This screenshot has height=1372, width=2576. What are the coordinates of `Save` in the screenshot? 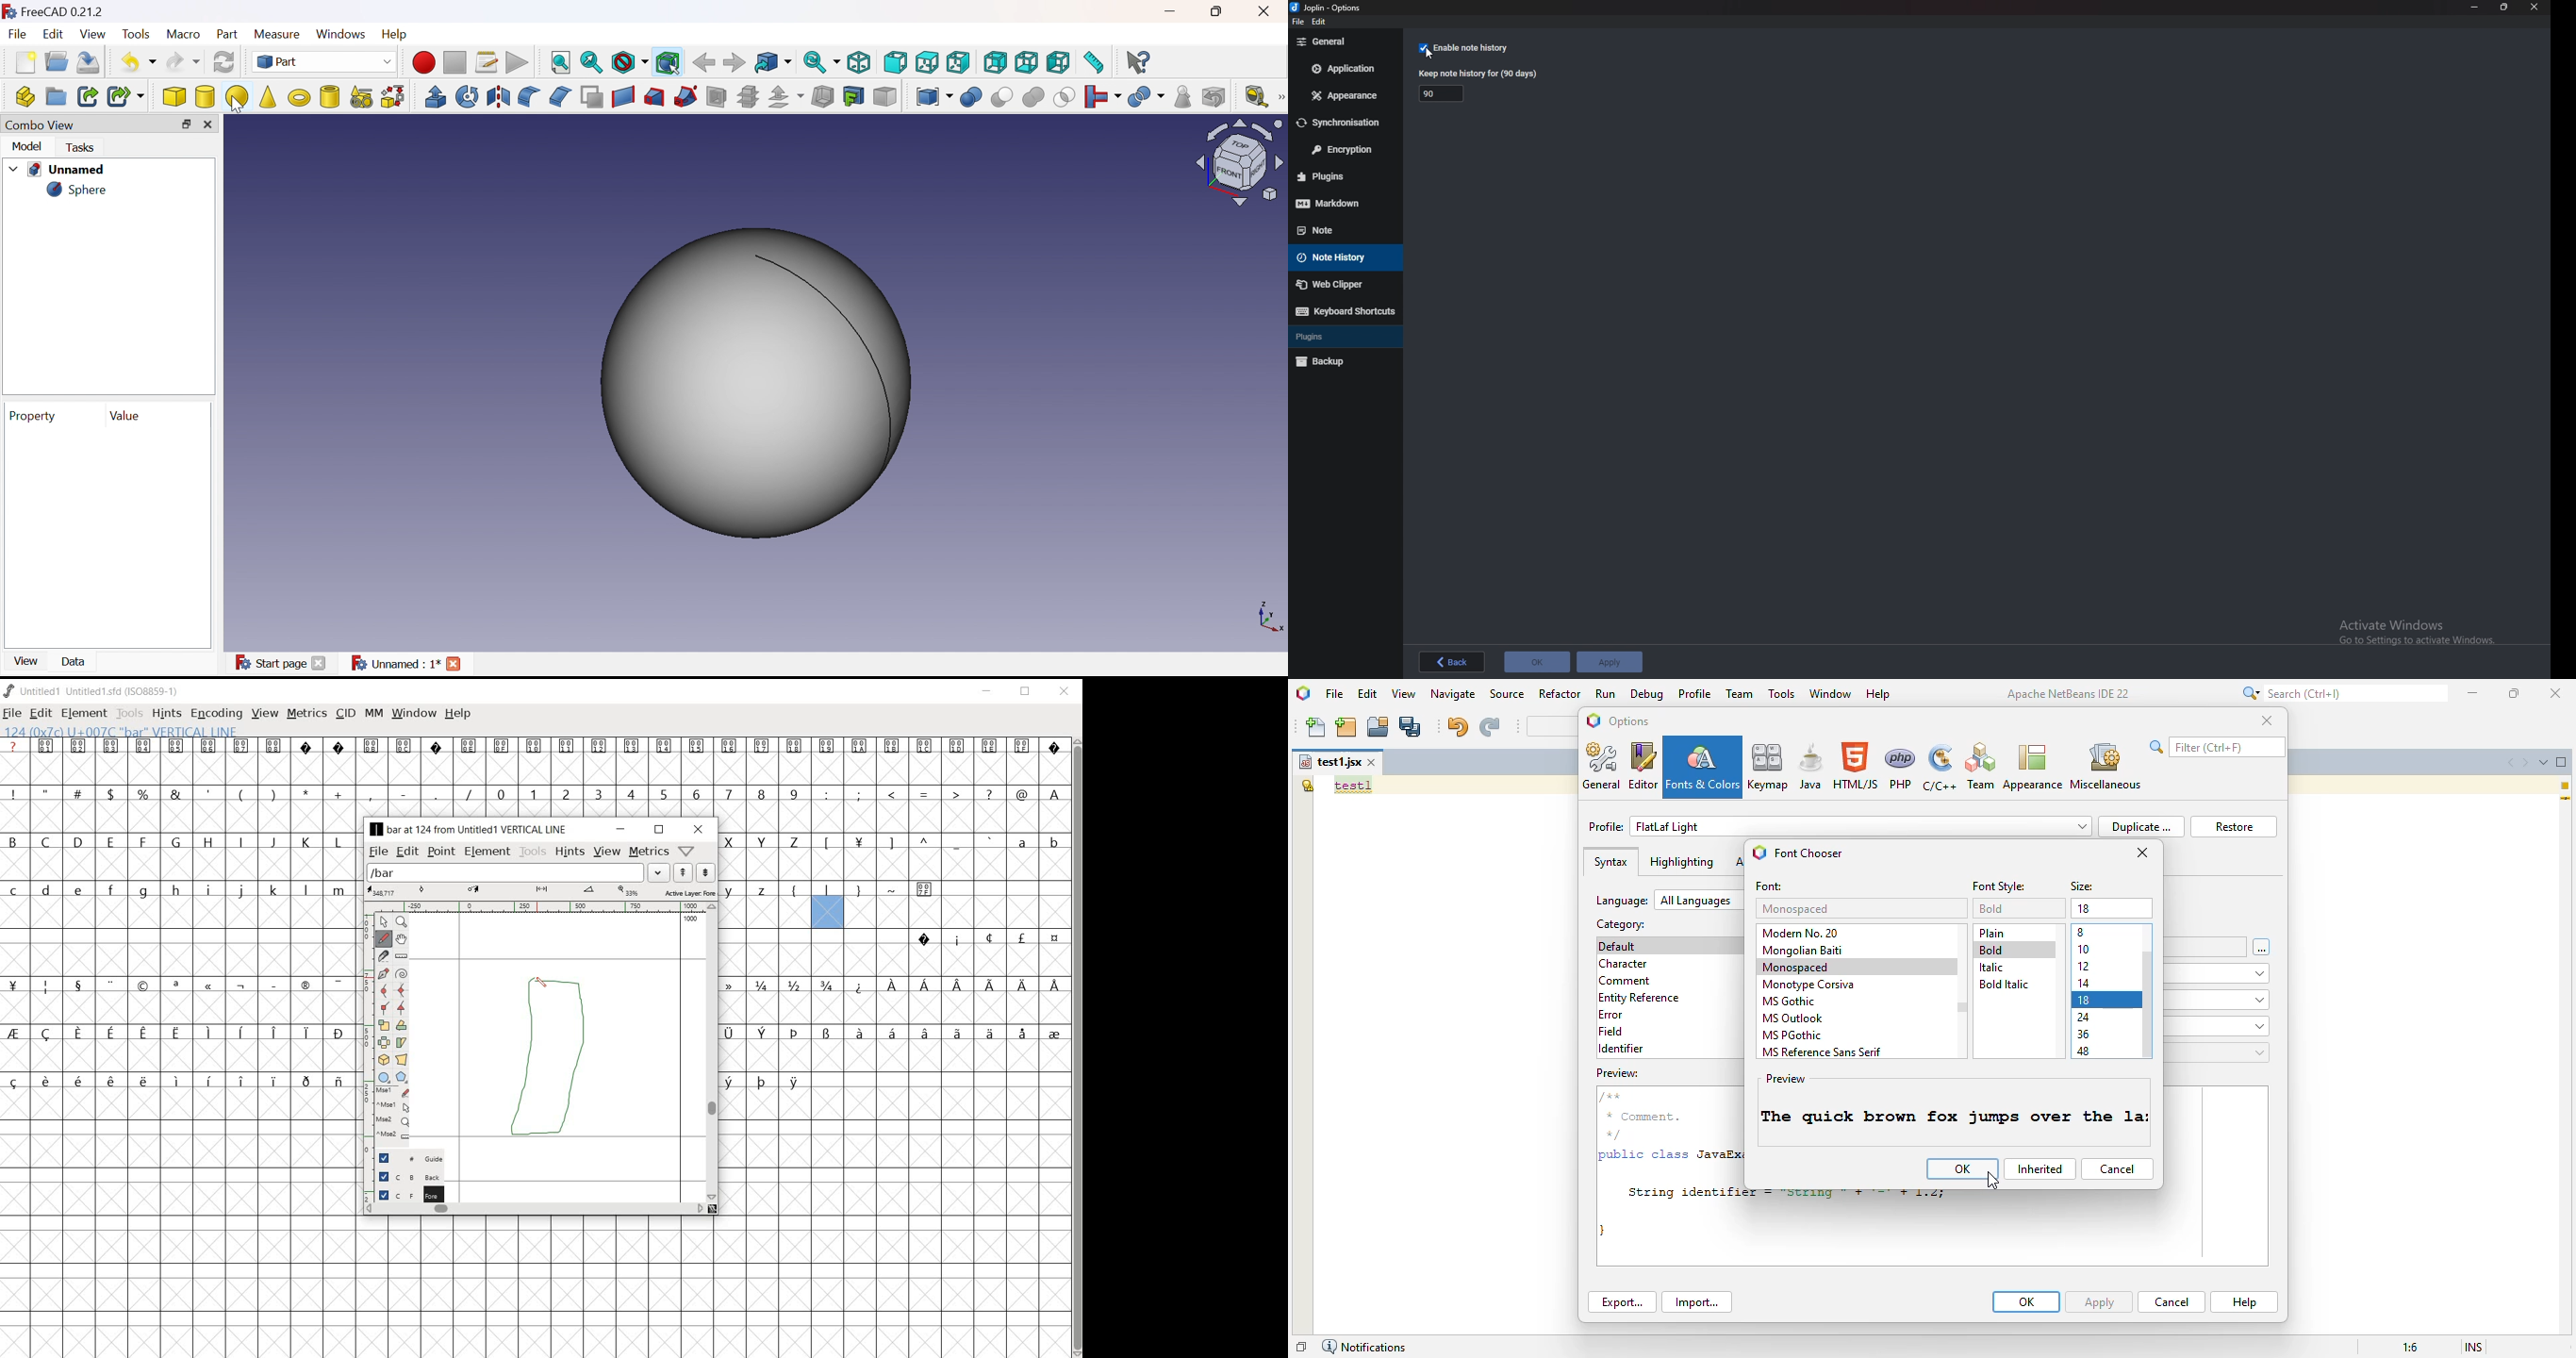 It's located at (91, 63).